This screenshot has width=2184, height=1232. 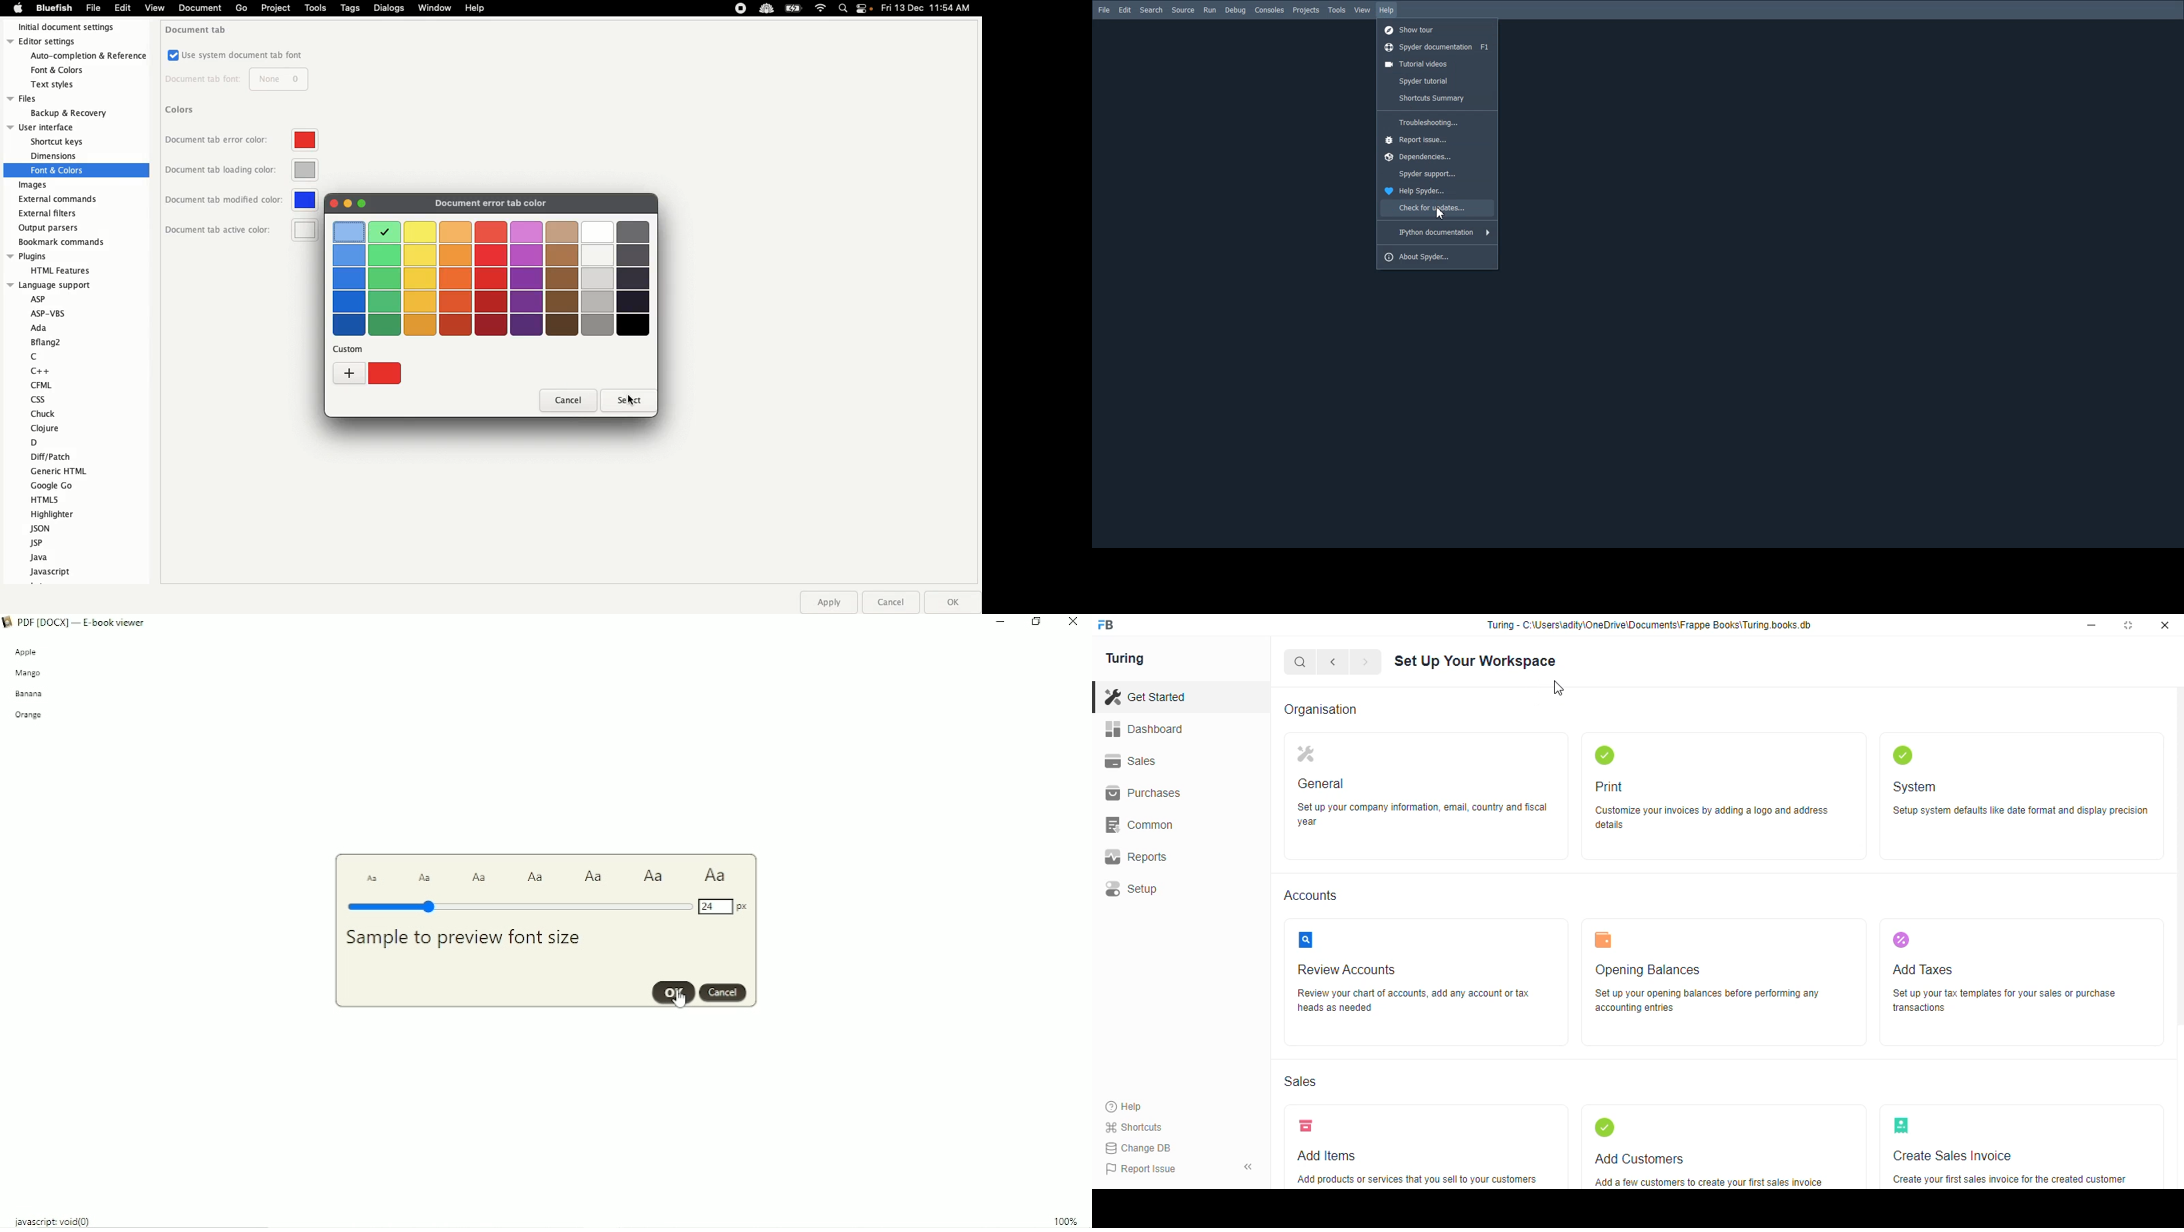 I want to click on Opening Balances Set up your opening balances before performing any accounting entries, so click(x=1724, y=982).